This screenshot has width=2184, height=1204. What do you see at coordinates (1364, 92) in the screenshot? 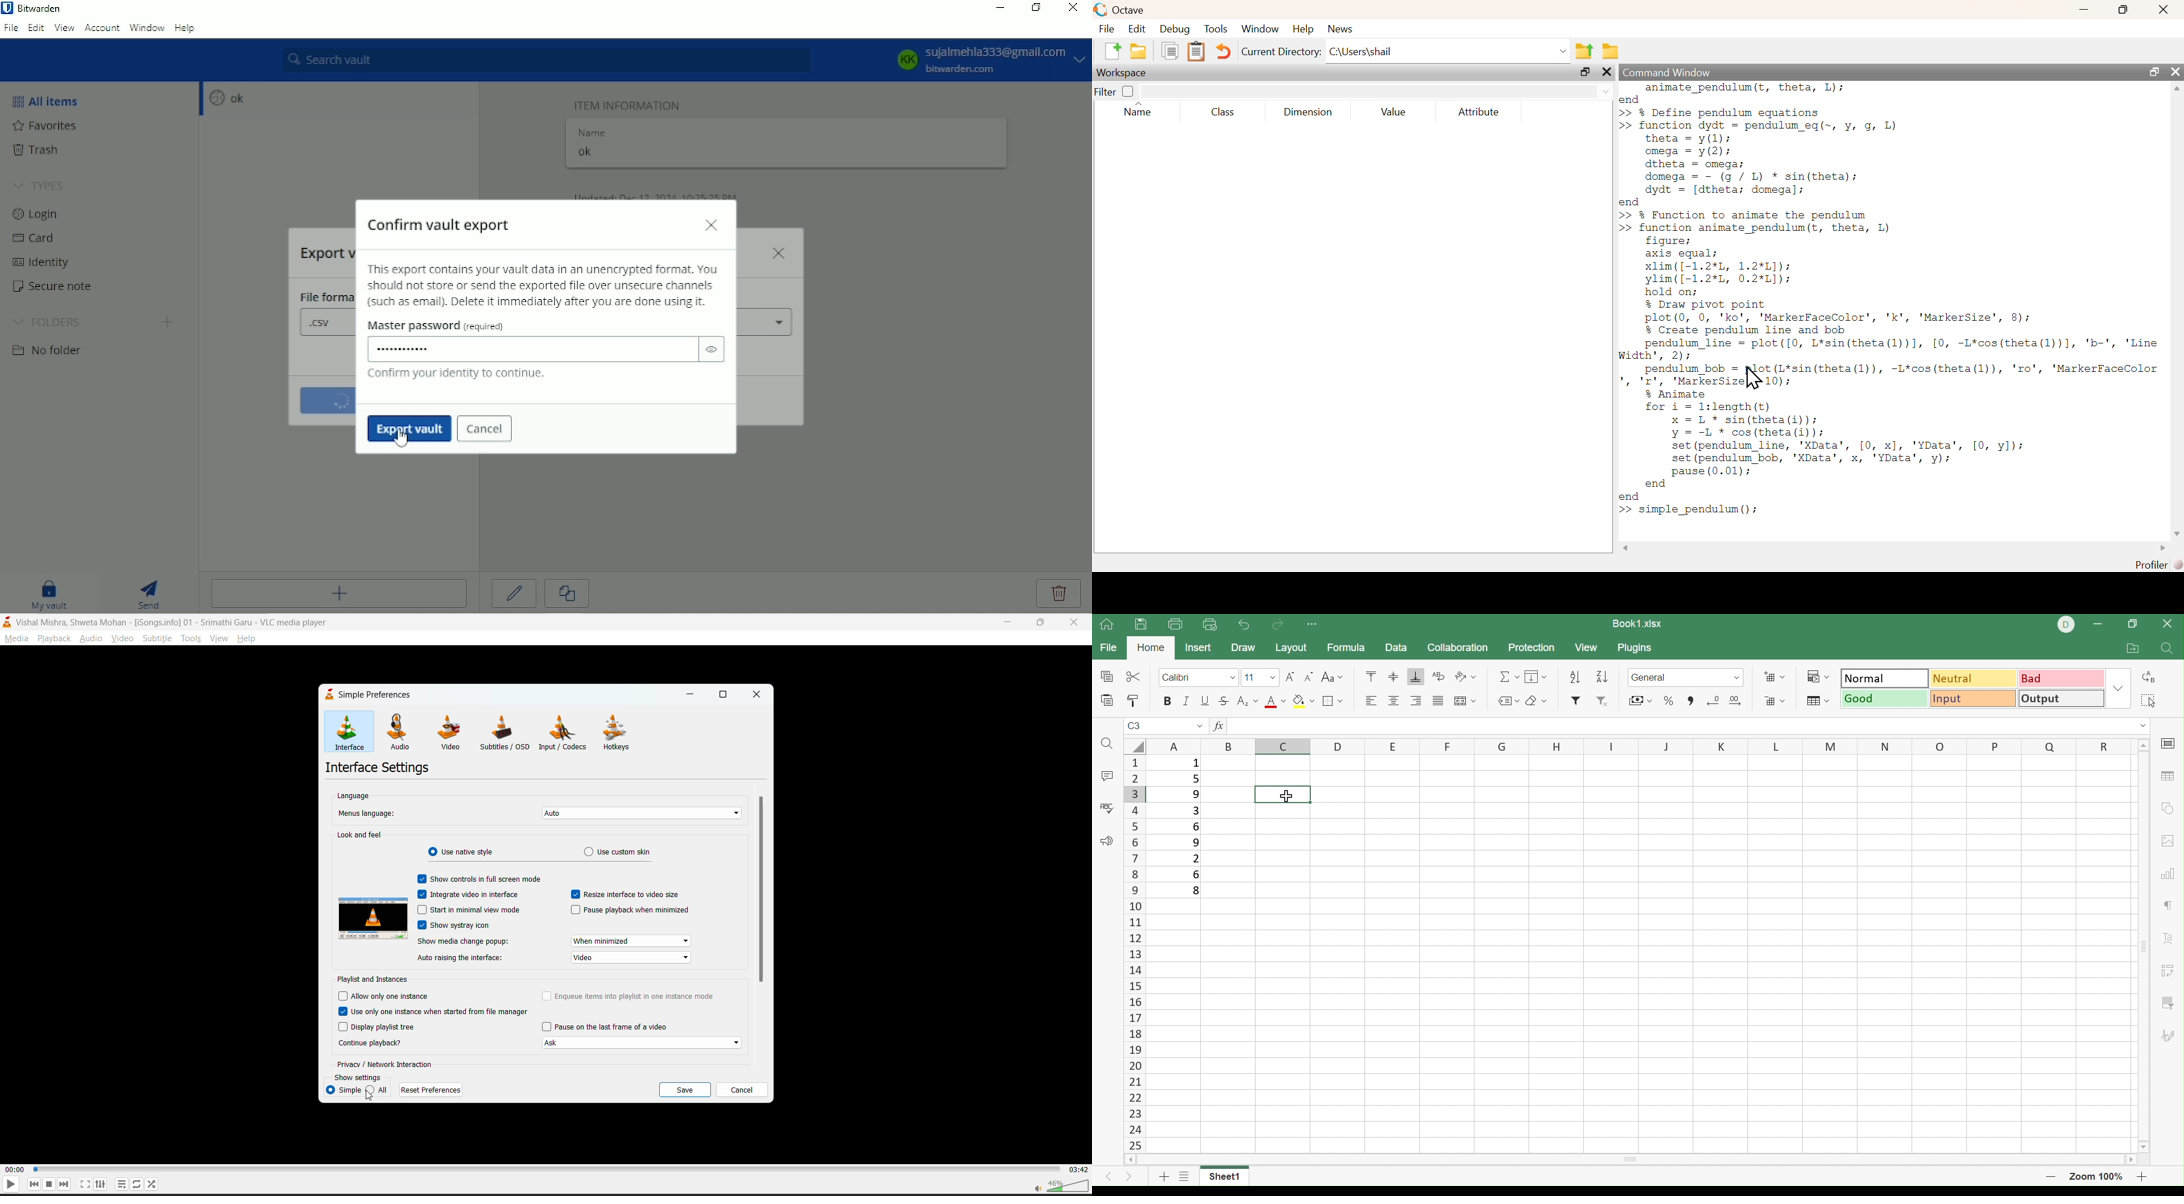
I see `search box` at bounding box center [1364, 92].